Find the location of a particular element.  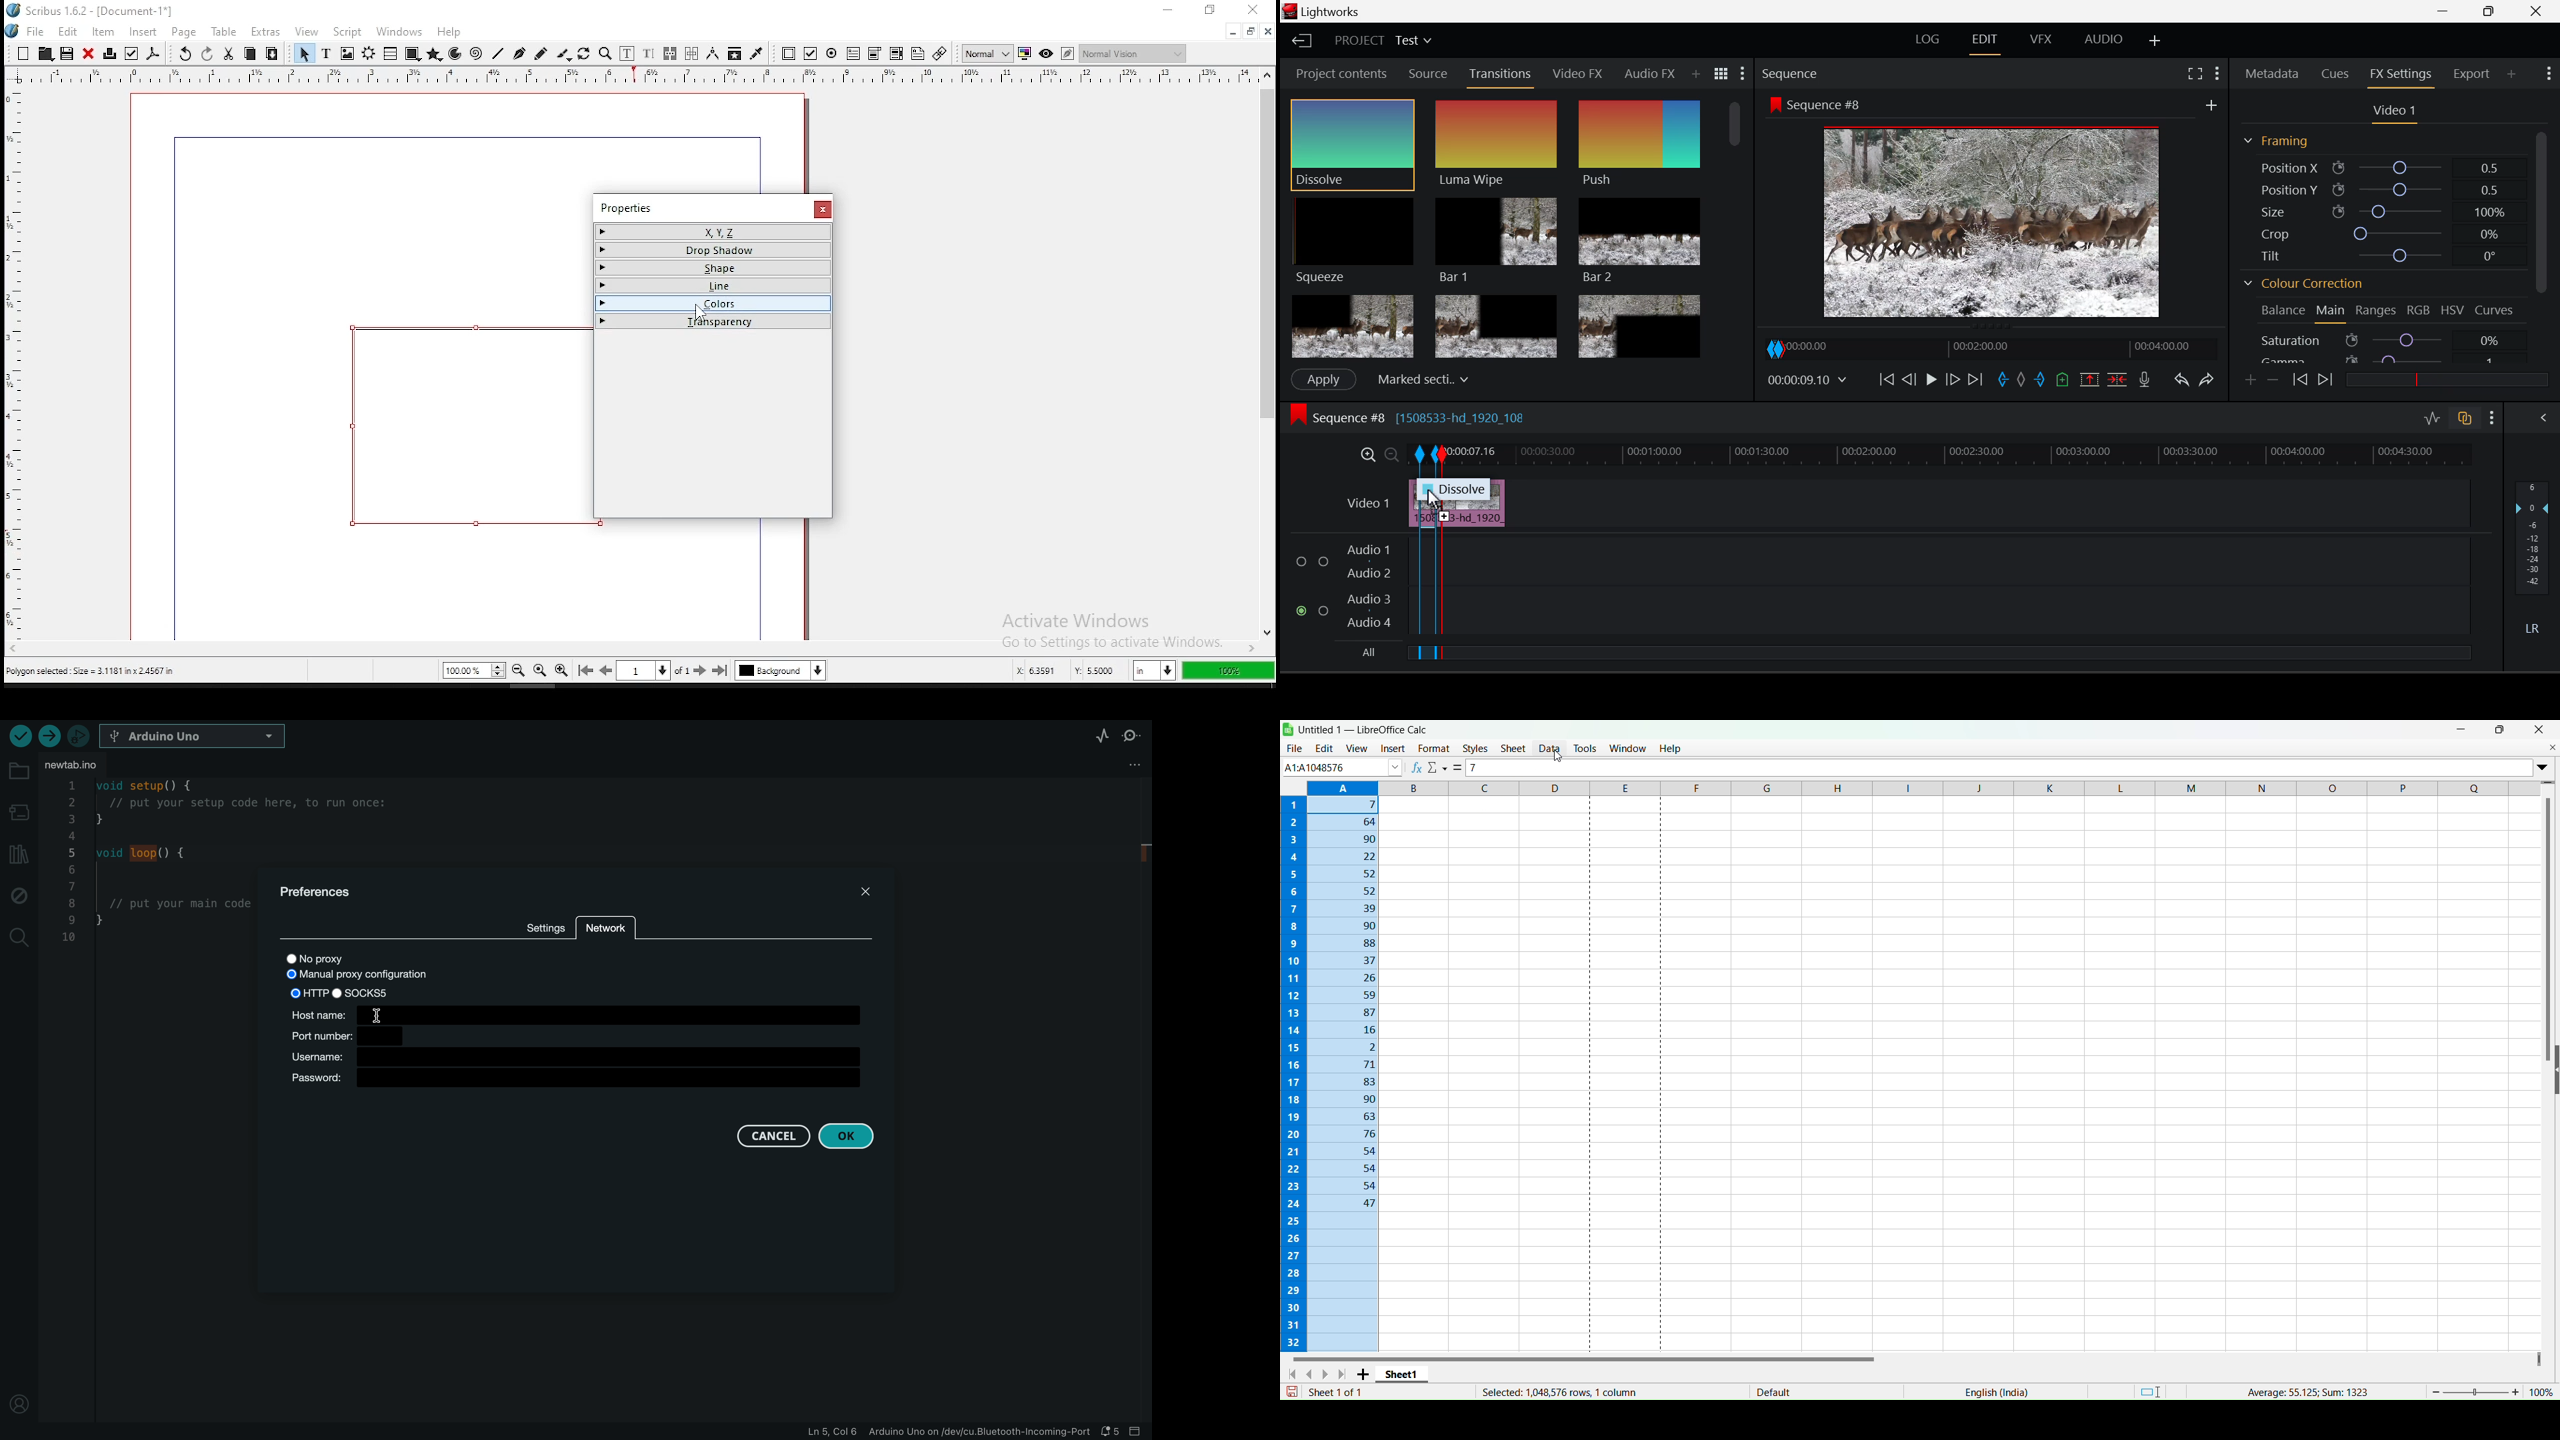

Styles is located at coordinates (1475, 749).